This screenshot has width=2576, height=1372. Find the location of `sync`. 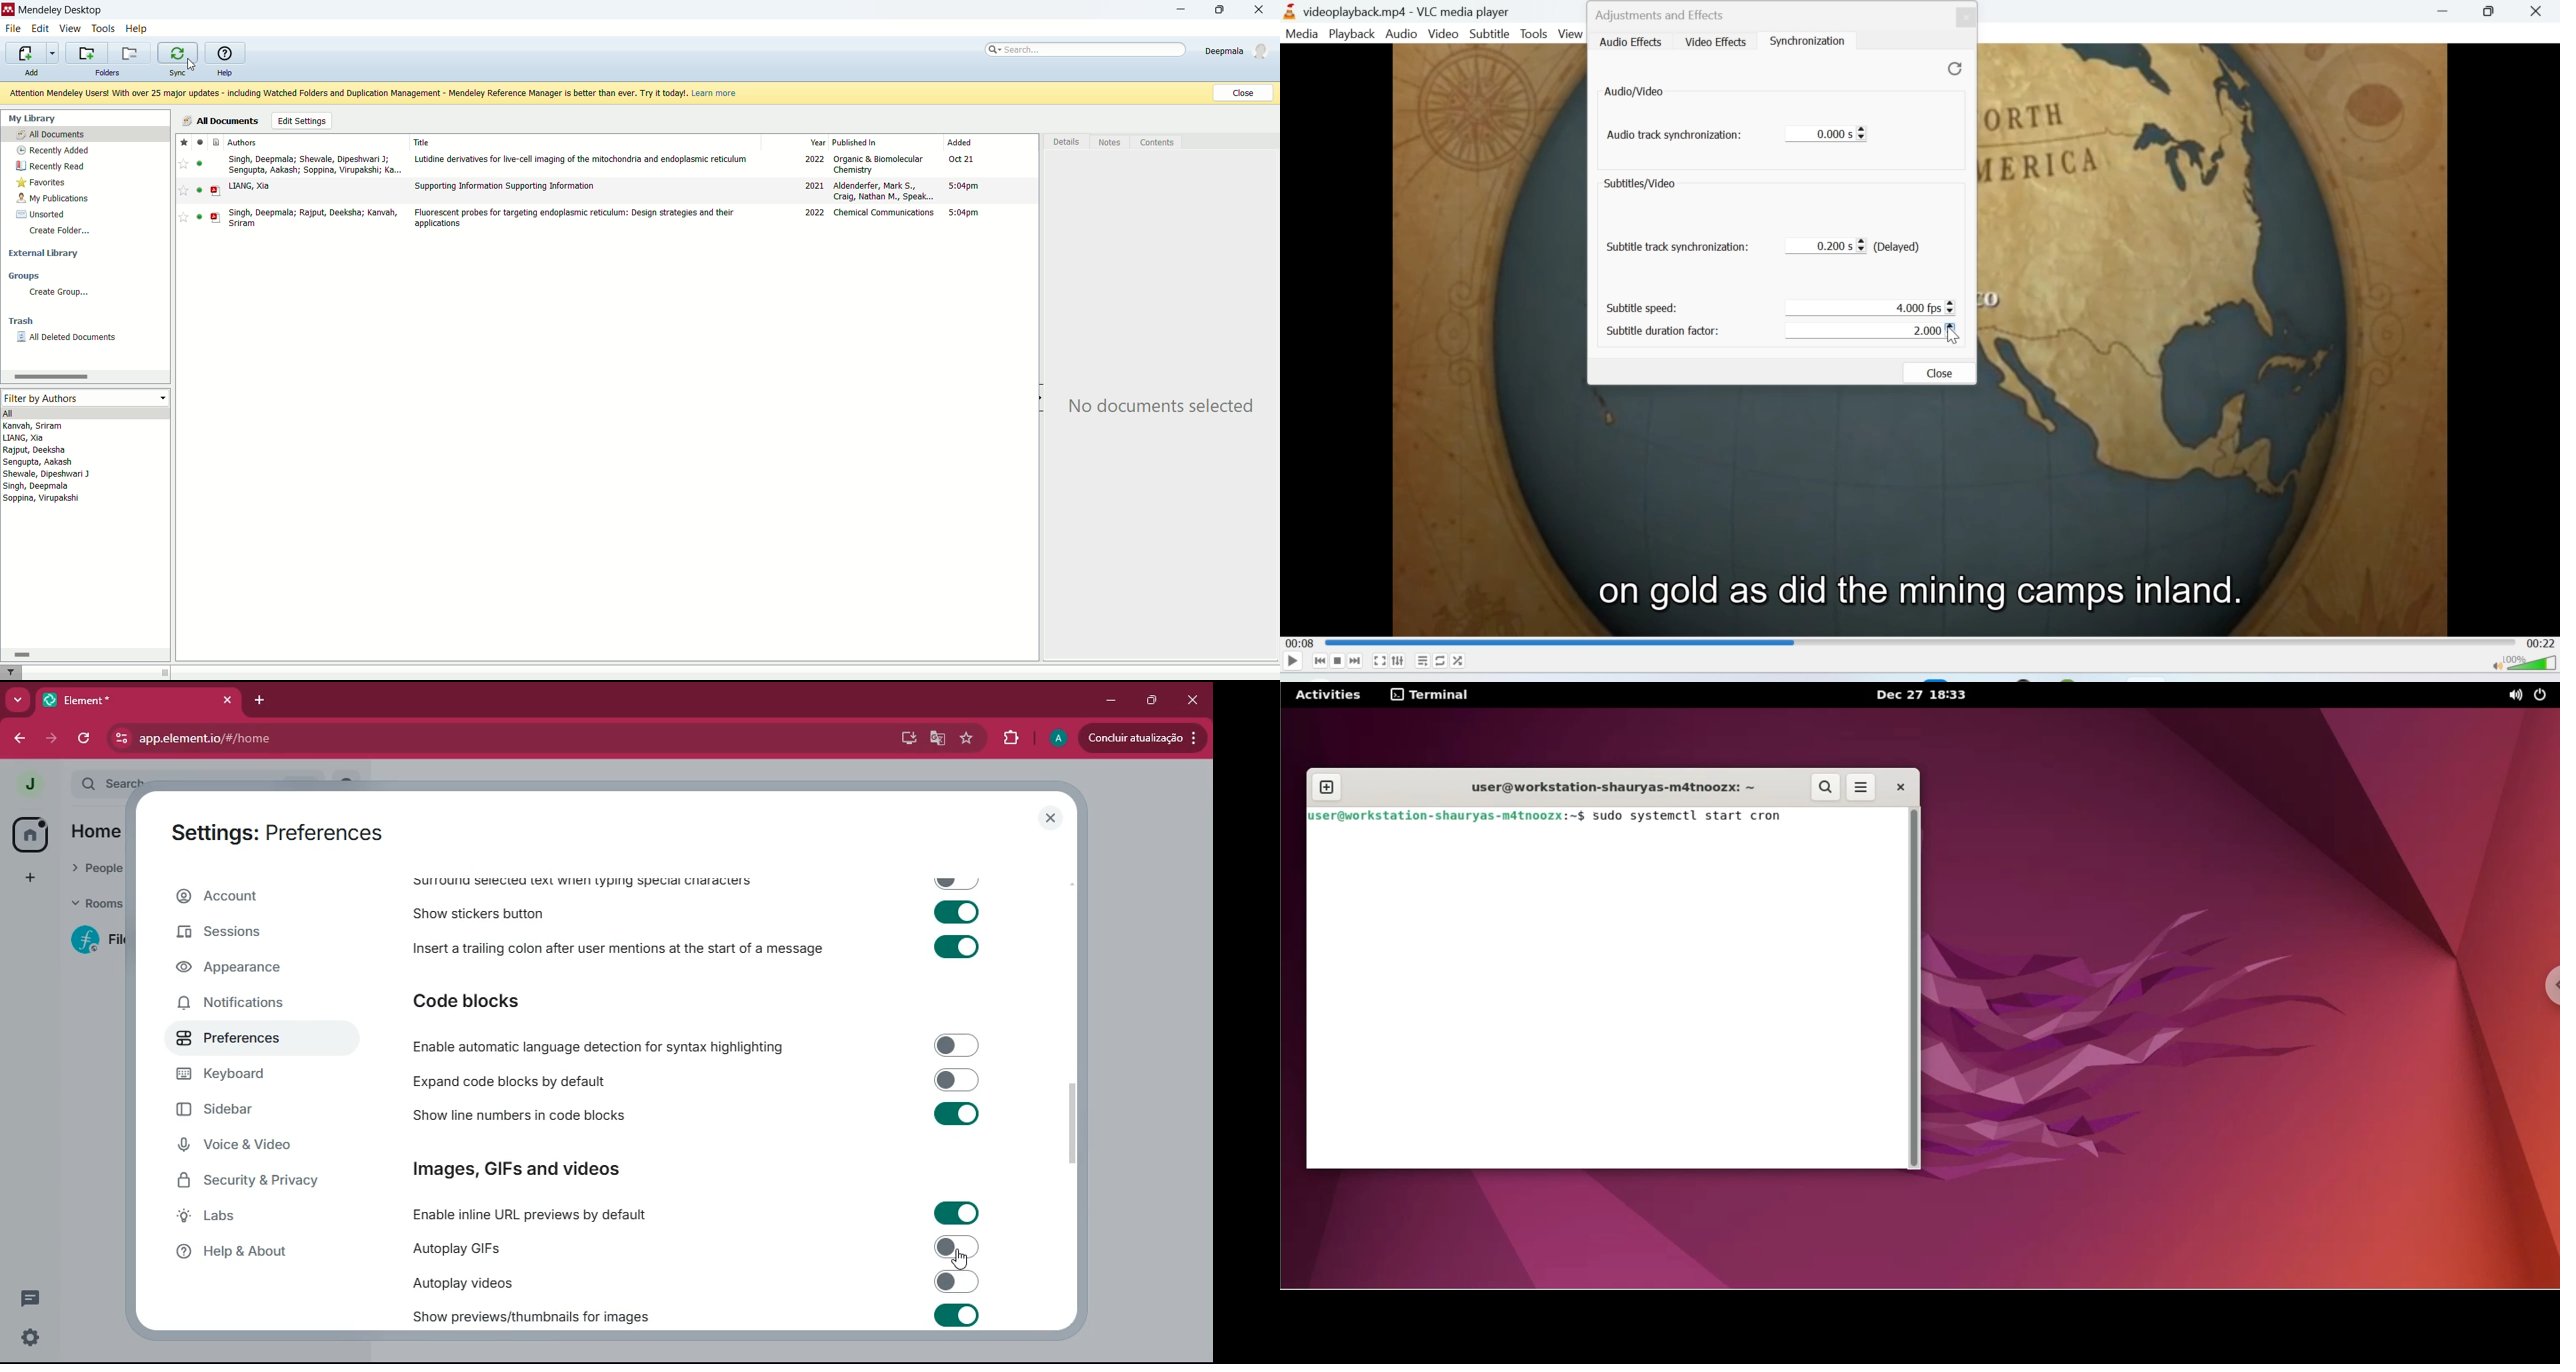

sync is located at coordinates (178, 73).